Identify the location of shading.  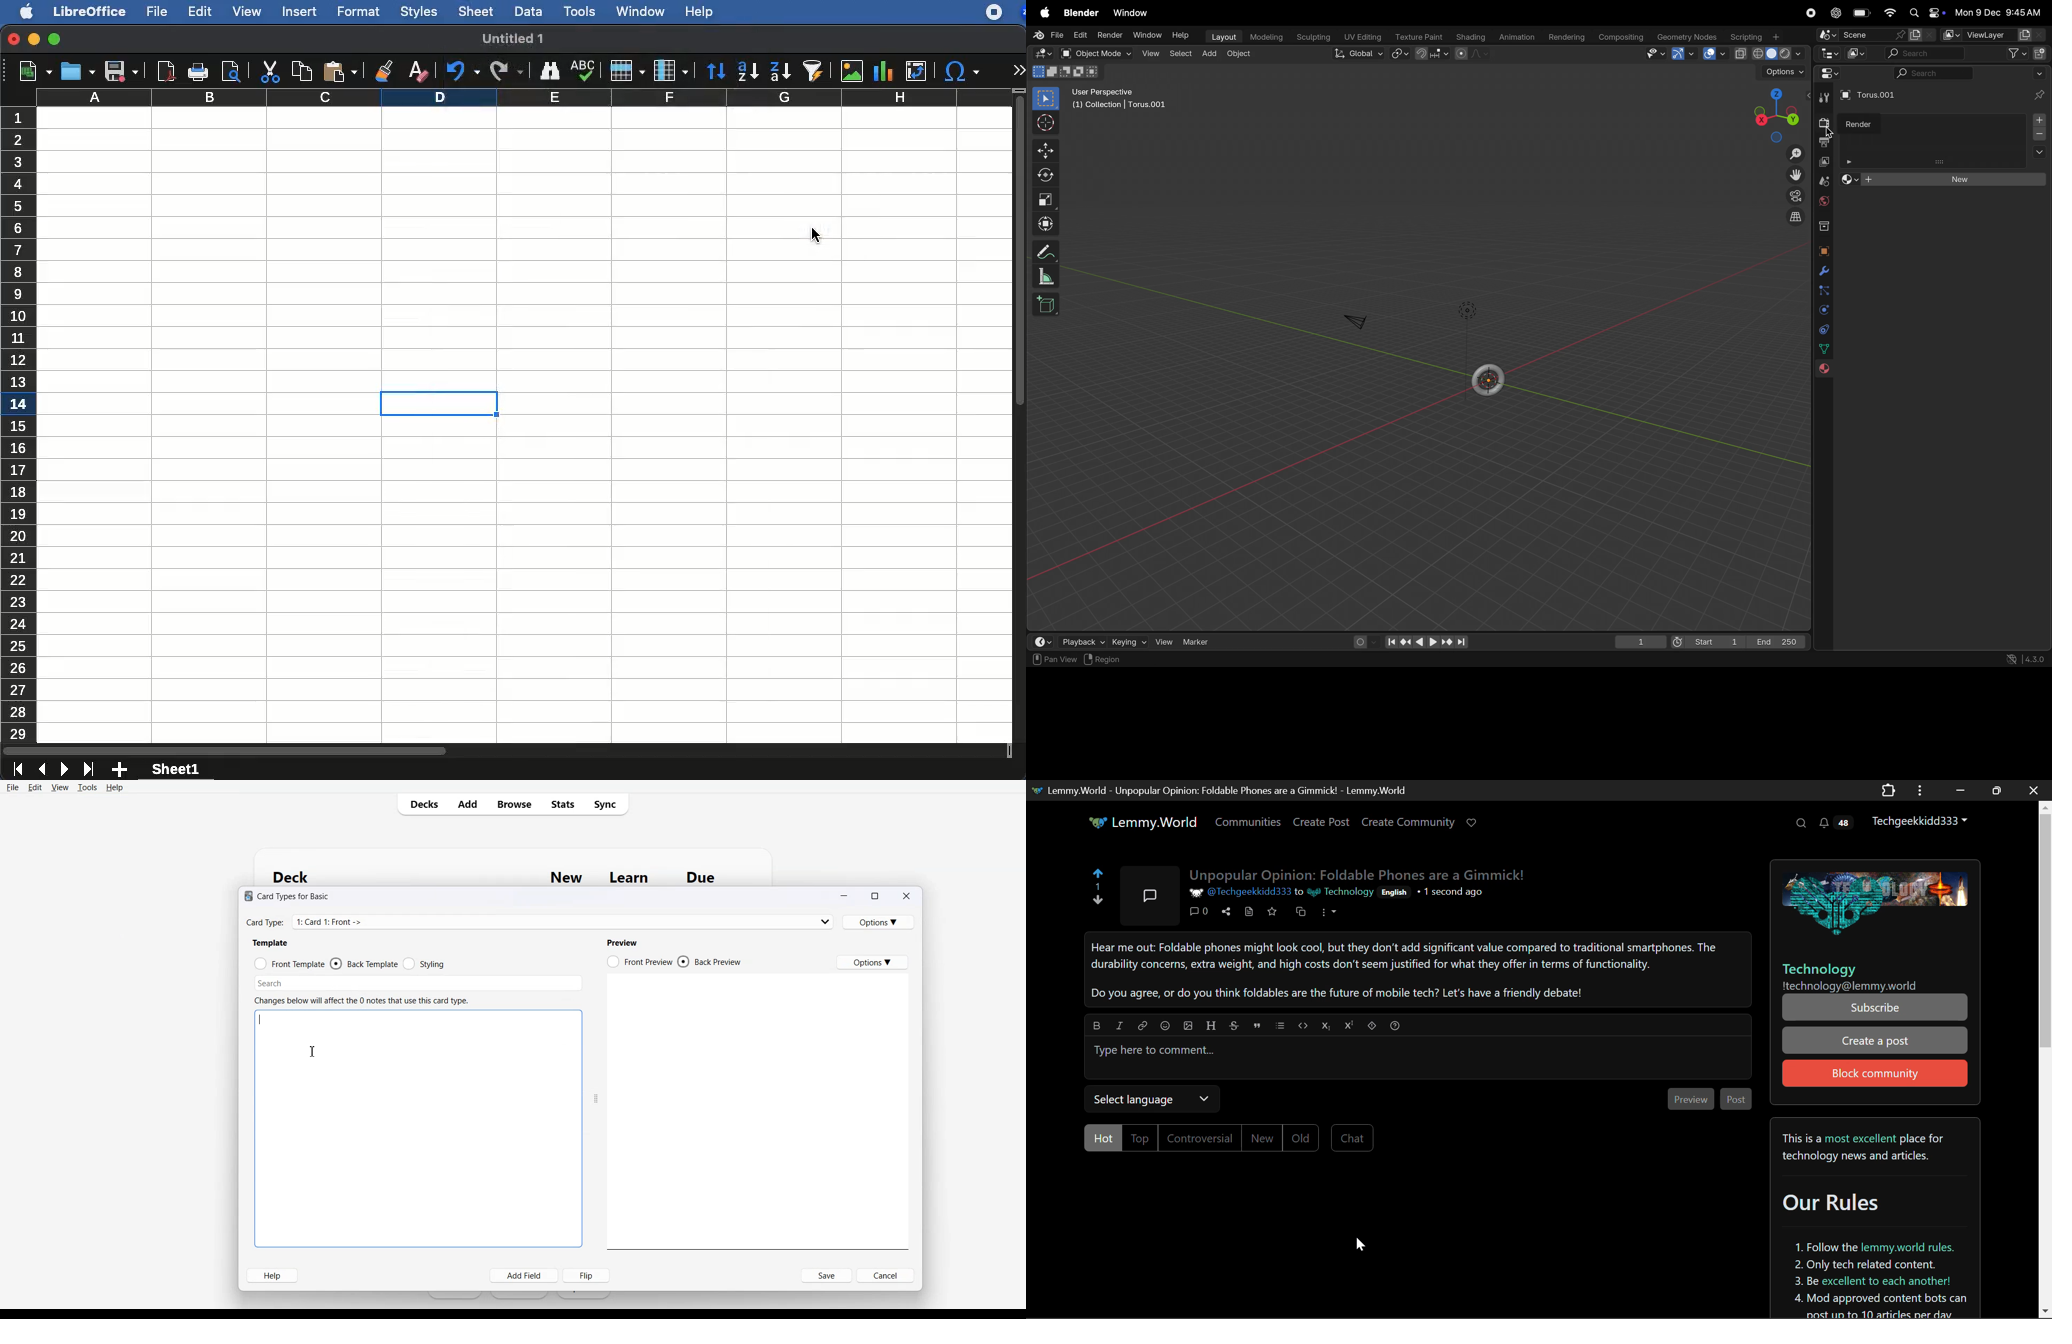
(1768, 54).